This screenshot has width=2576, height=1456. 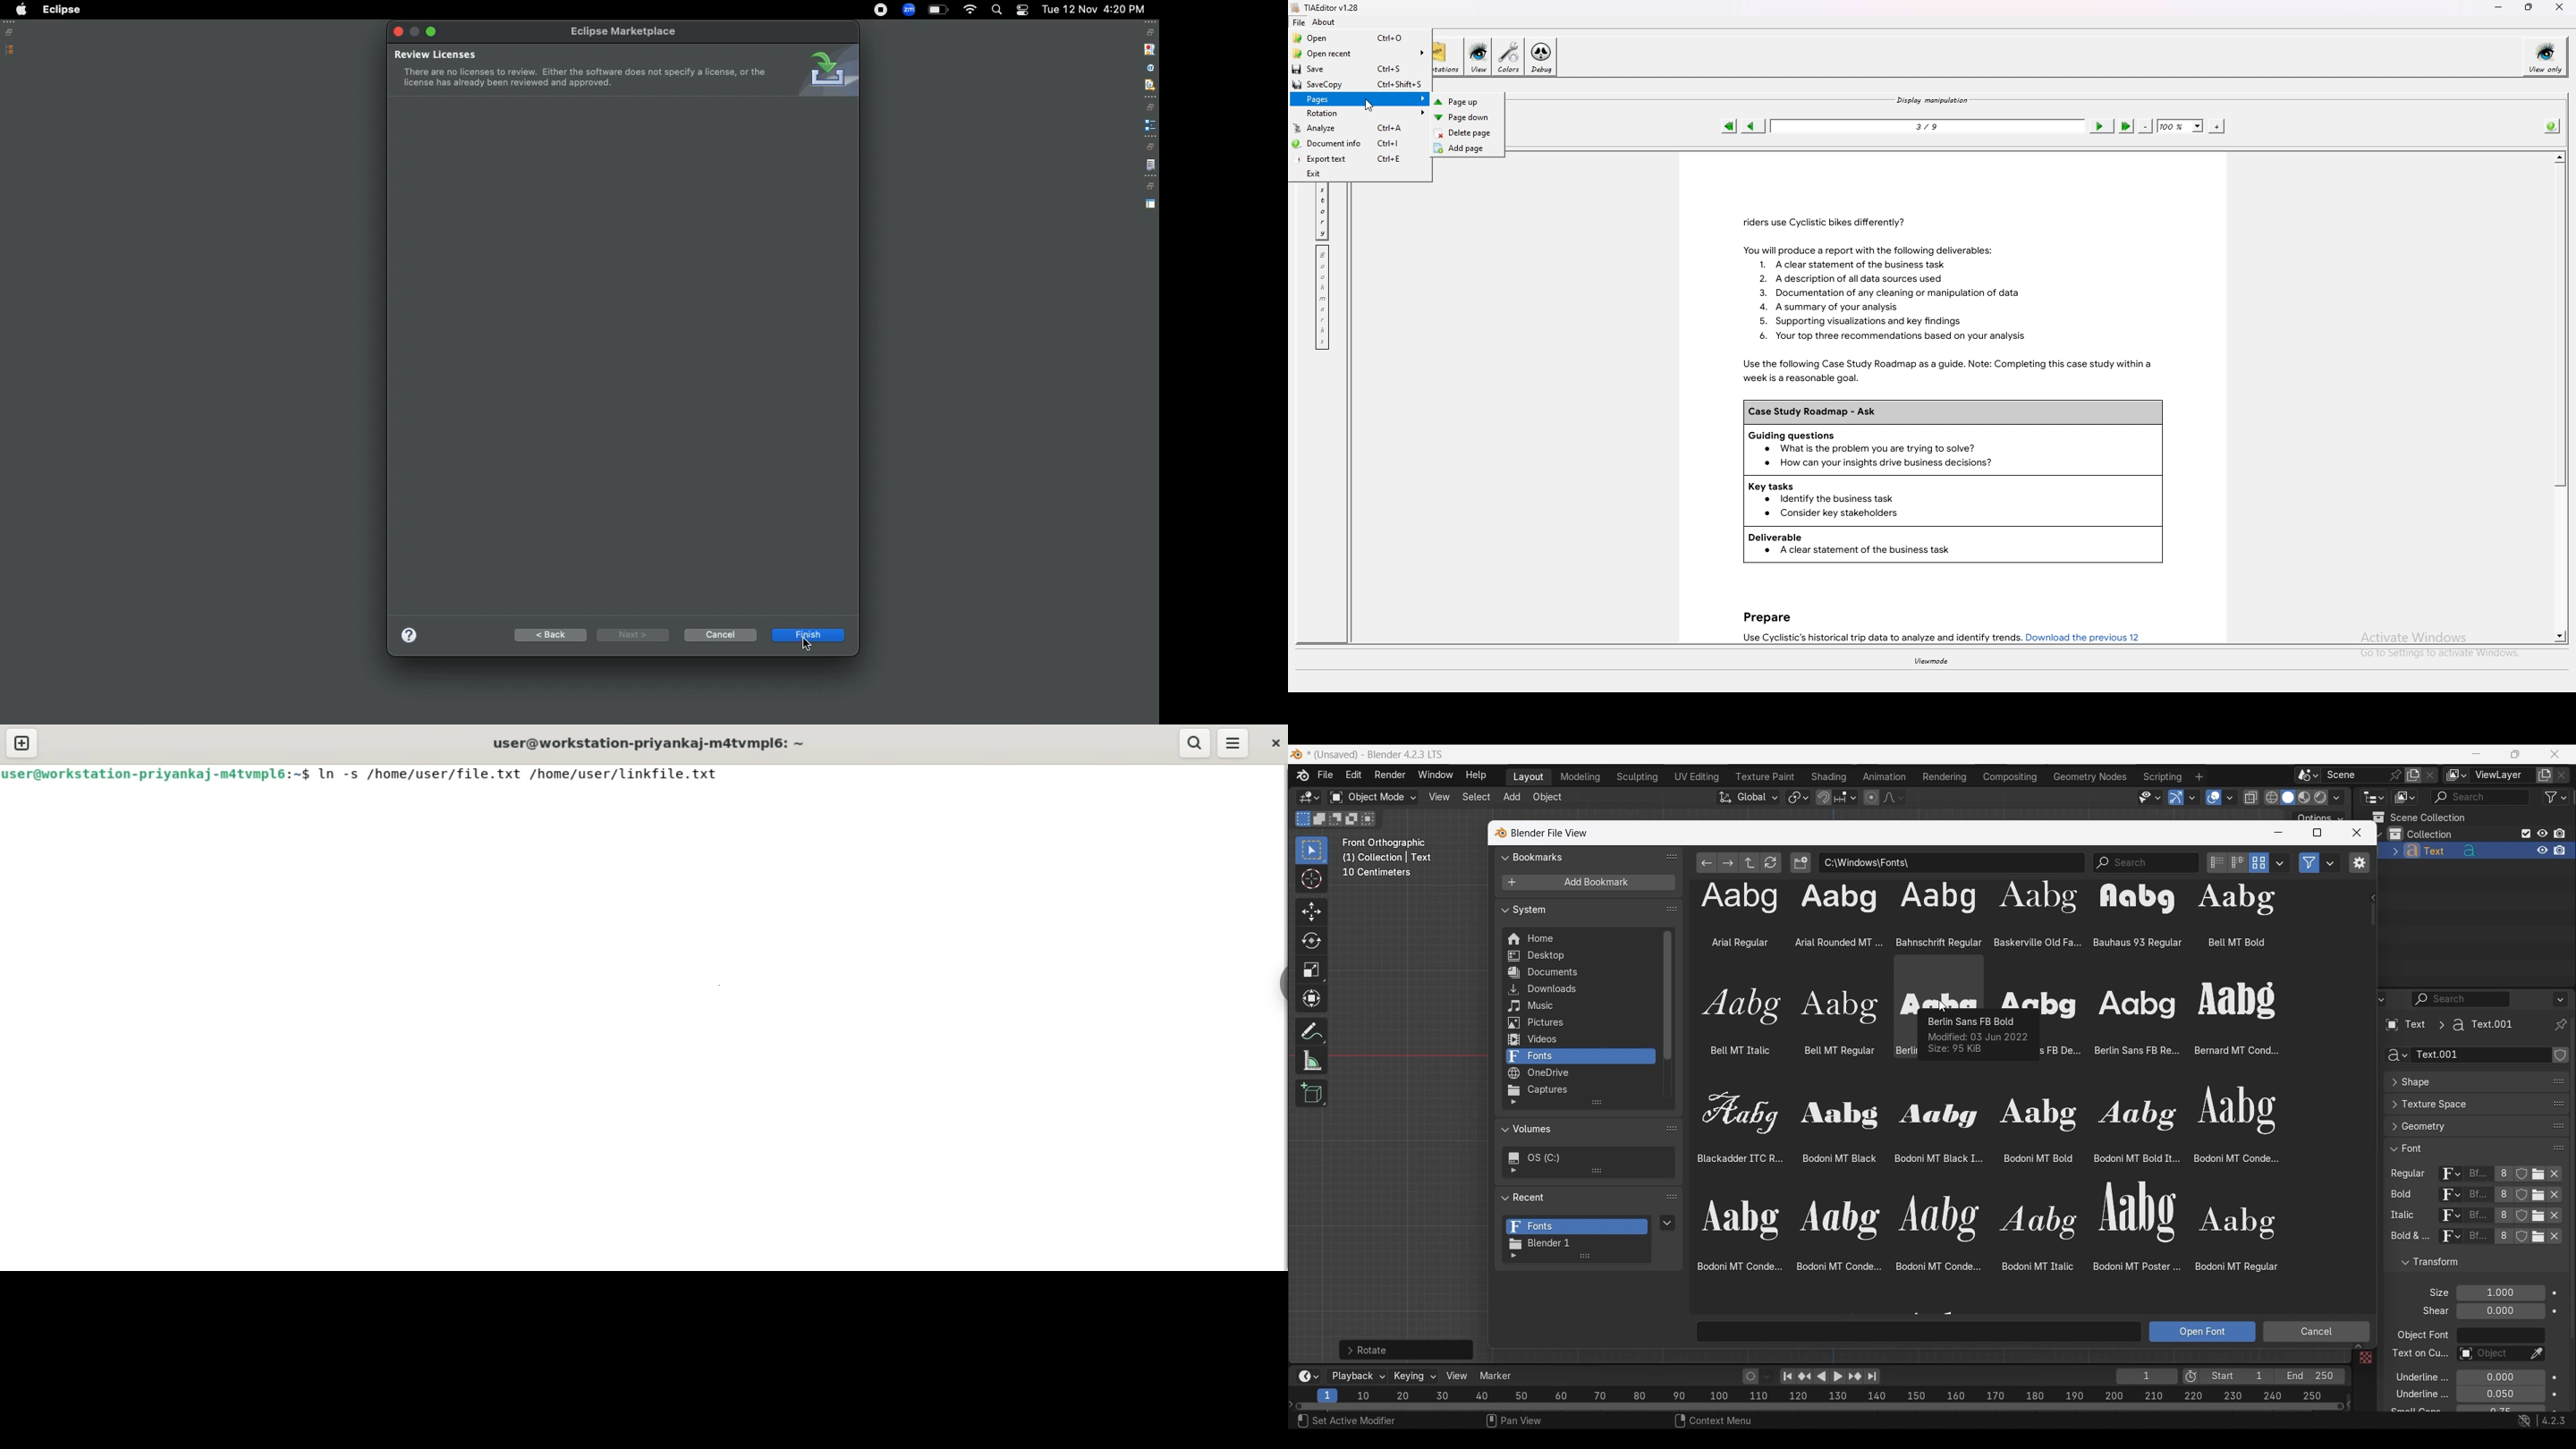 I want to click on Shading workspace , so click(x=1830, y=777).